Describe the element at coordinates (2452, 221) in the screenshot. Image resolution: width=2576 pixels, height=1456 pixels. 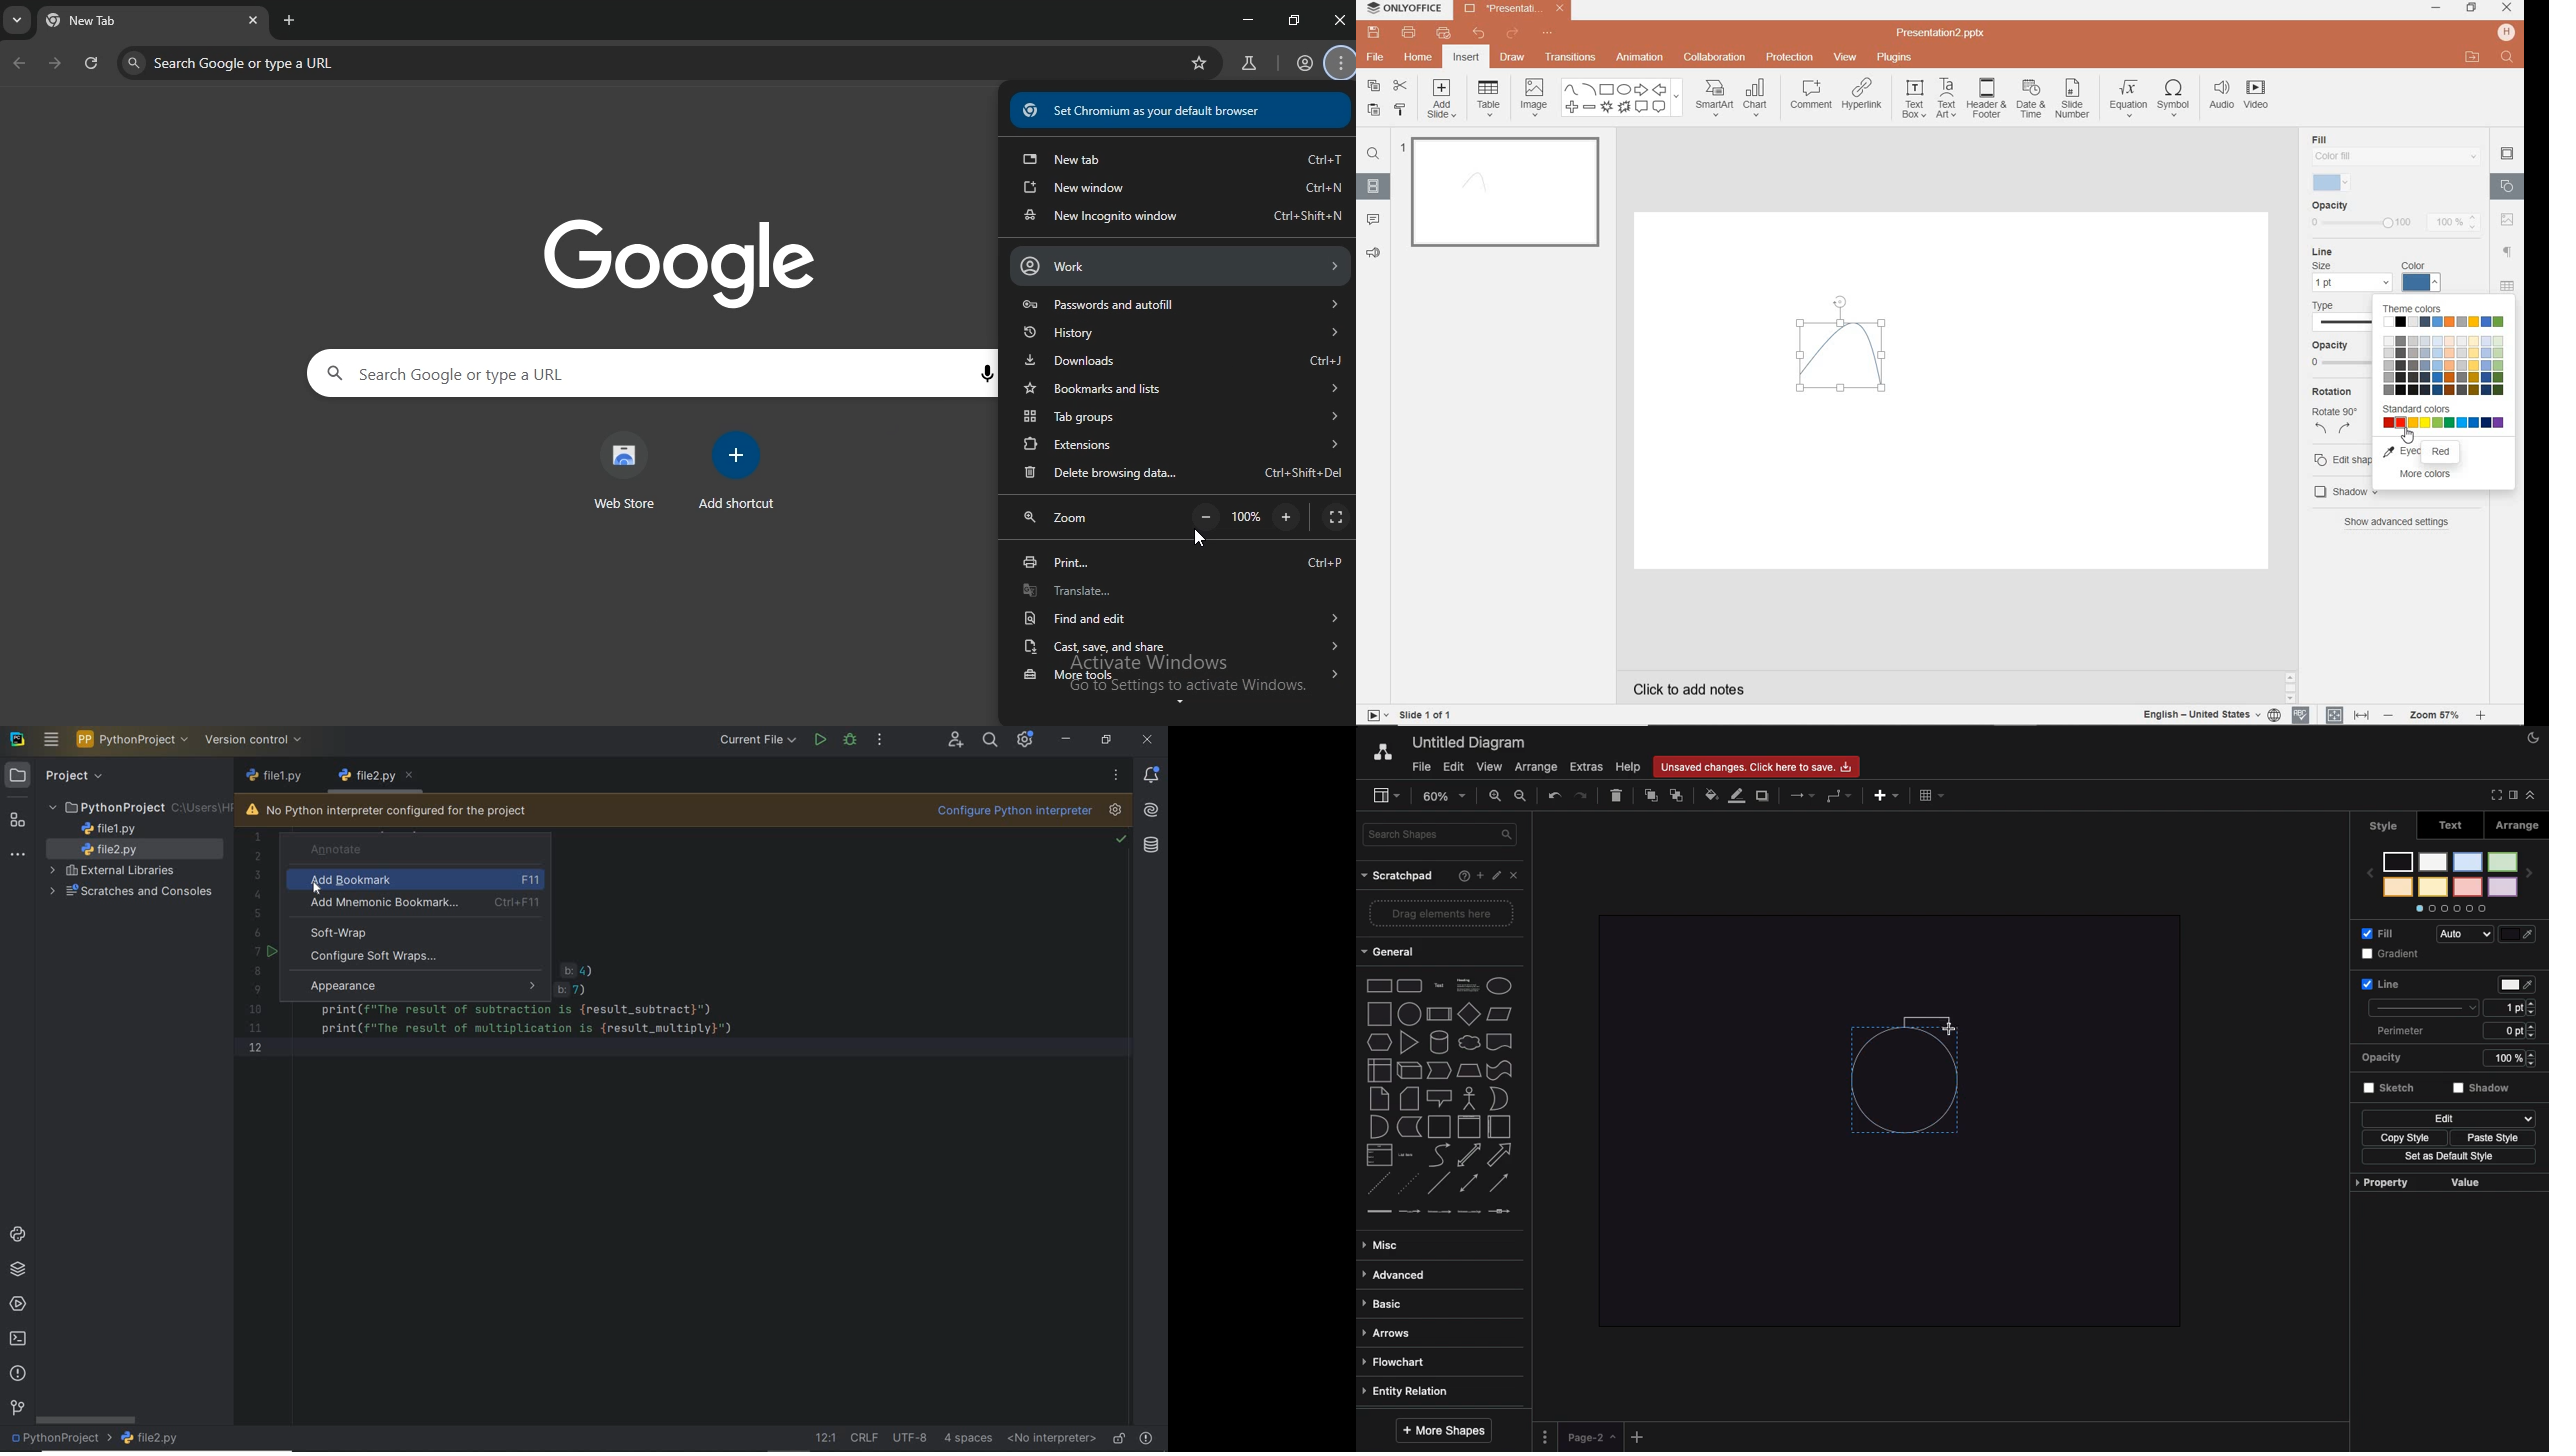
I see `100%` at that location.